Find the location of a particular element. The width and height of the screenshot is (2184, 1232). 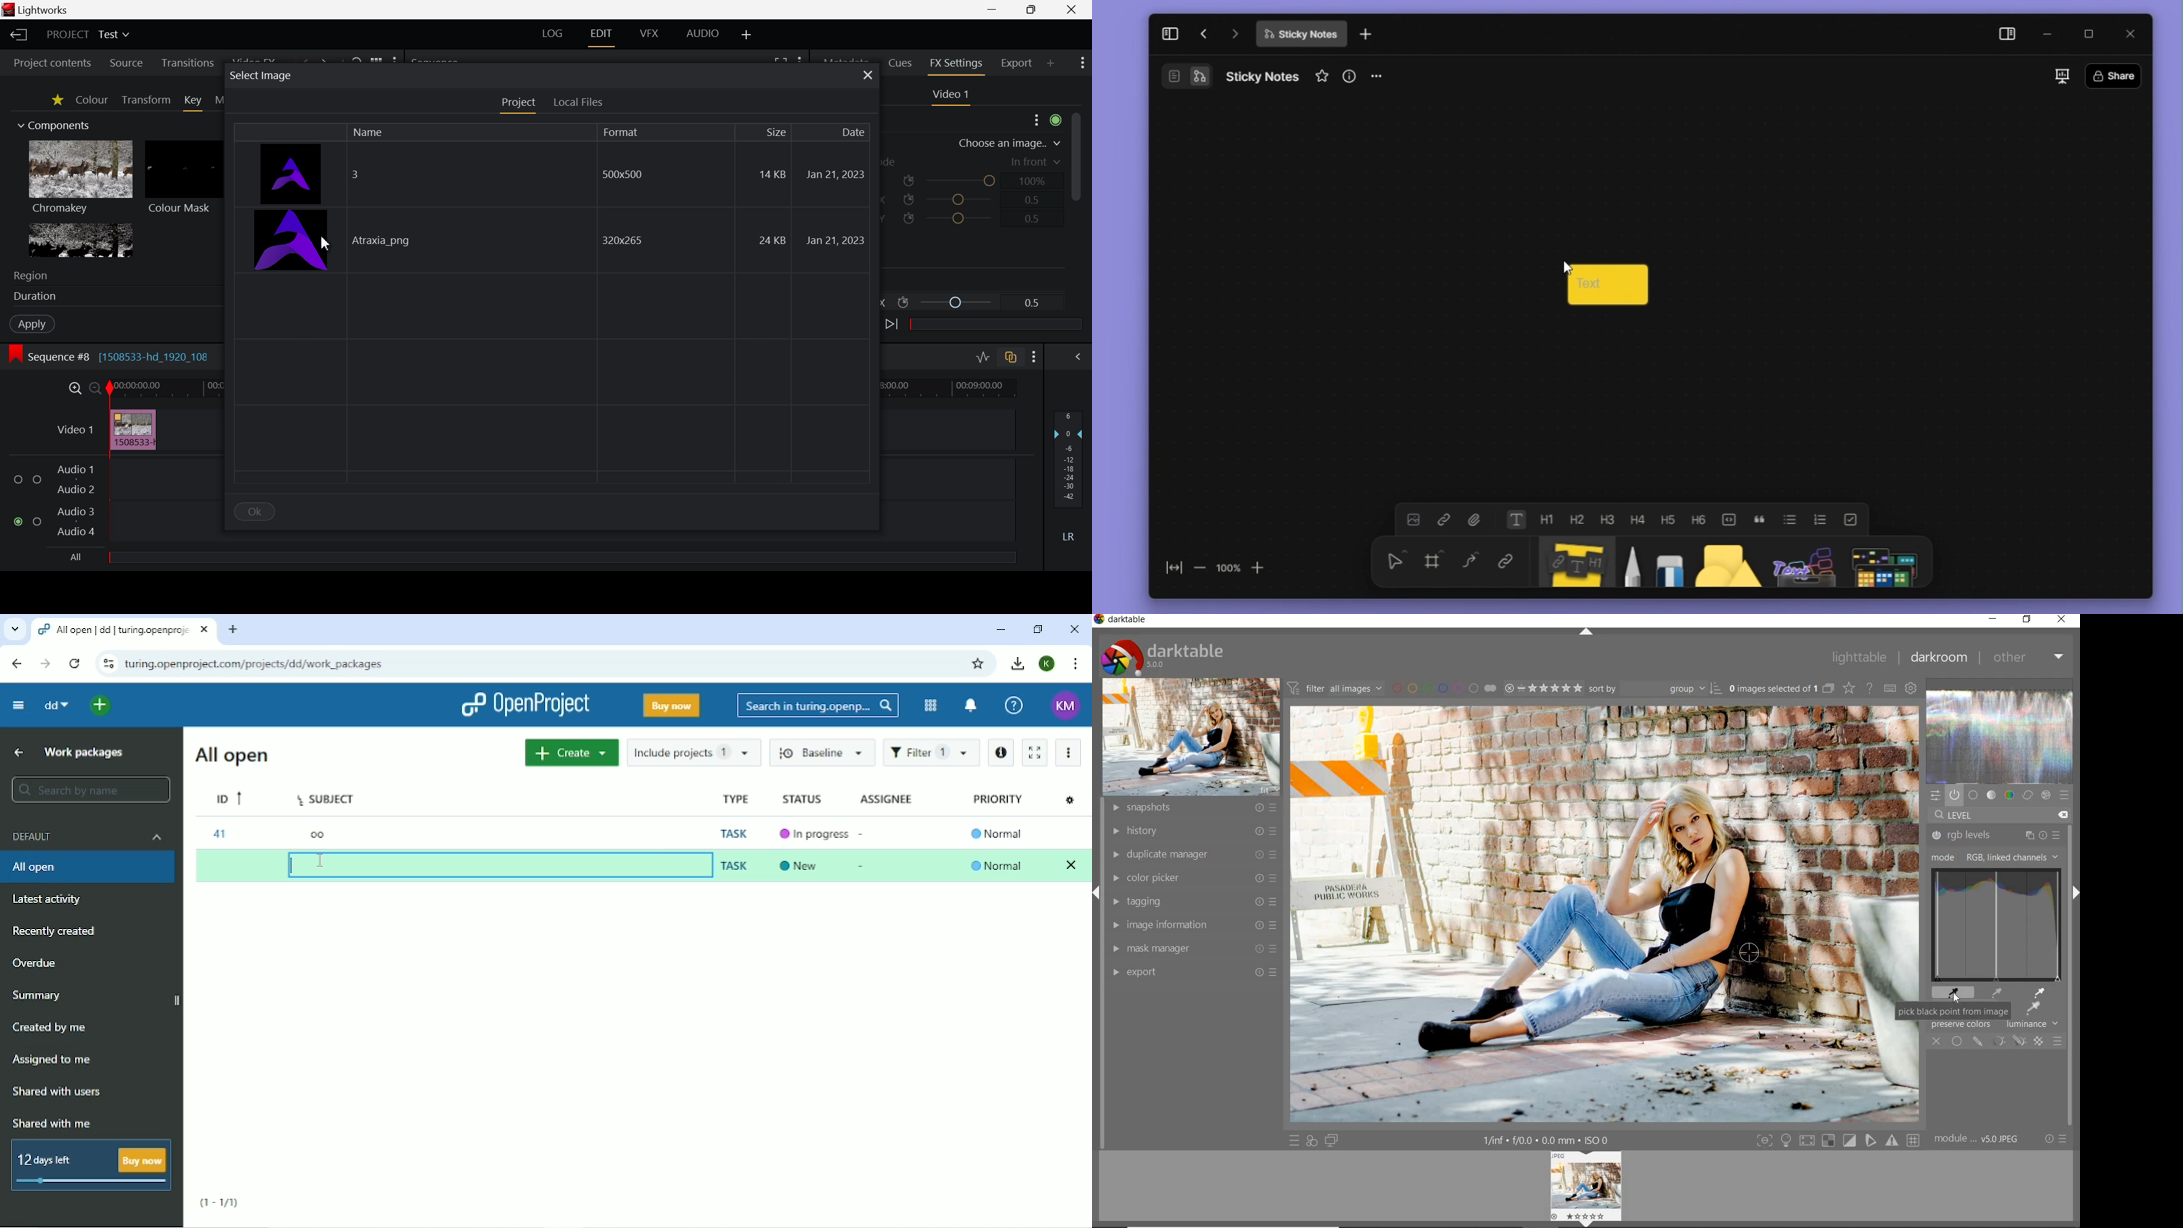

selected Image range rating is located at coordinates (1543, 689).